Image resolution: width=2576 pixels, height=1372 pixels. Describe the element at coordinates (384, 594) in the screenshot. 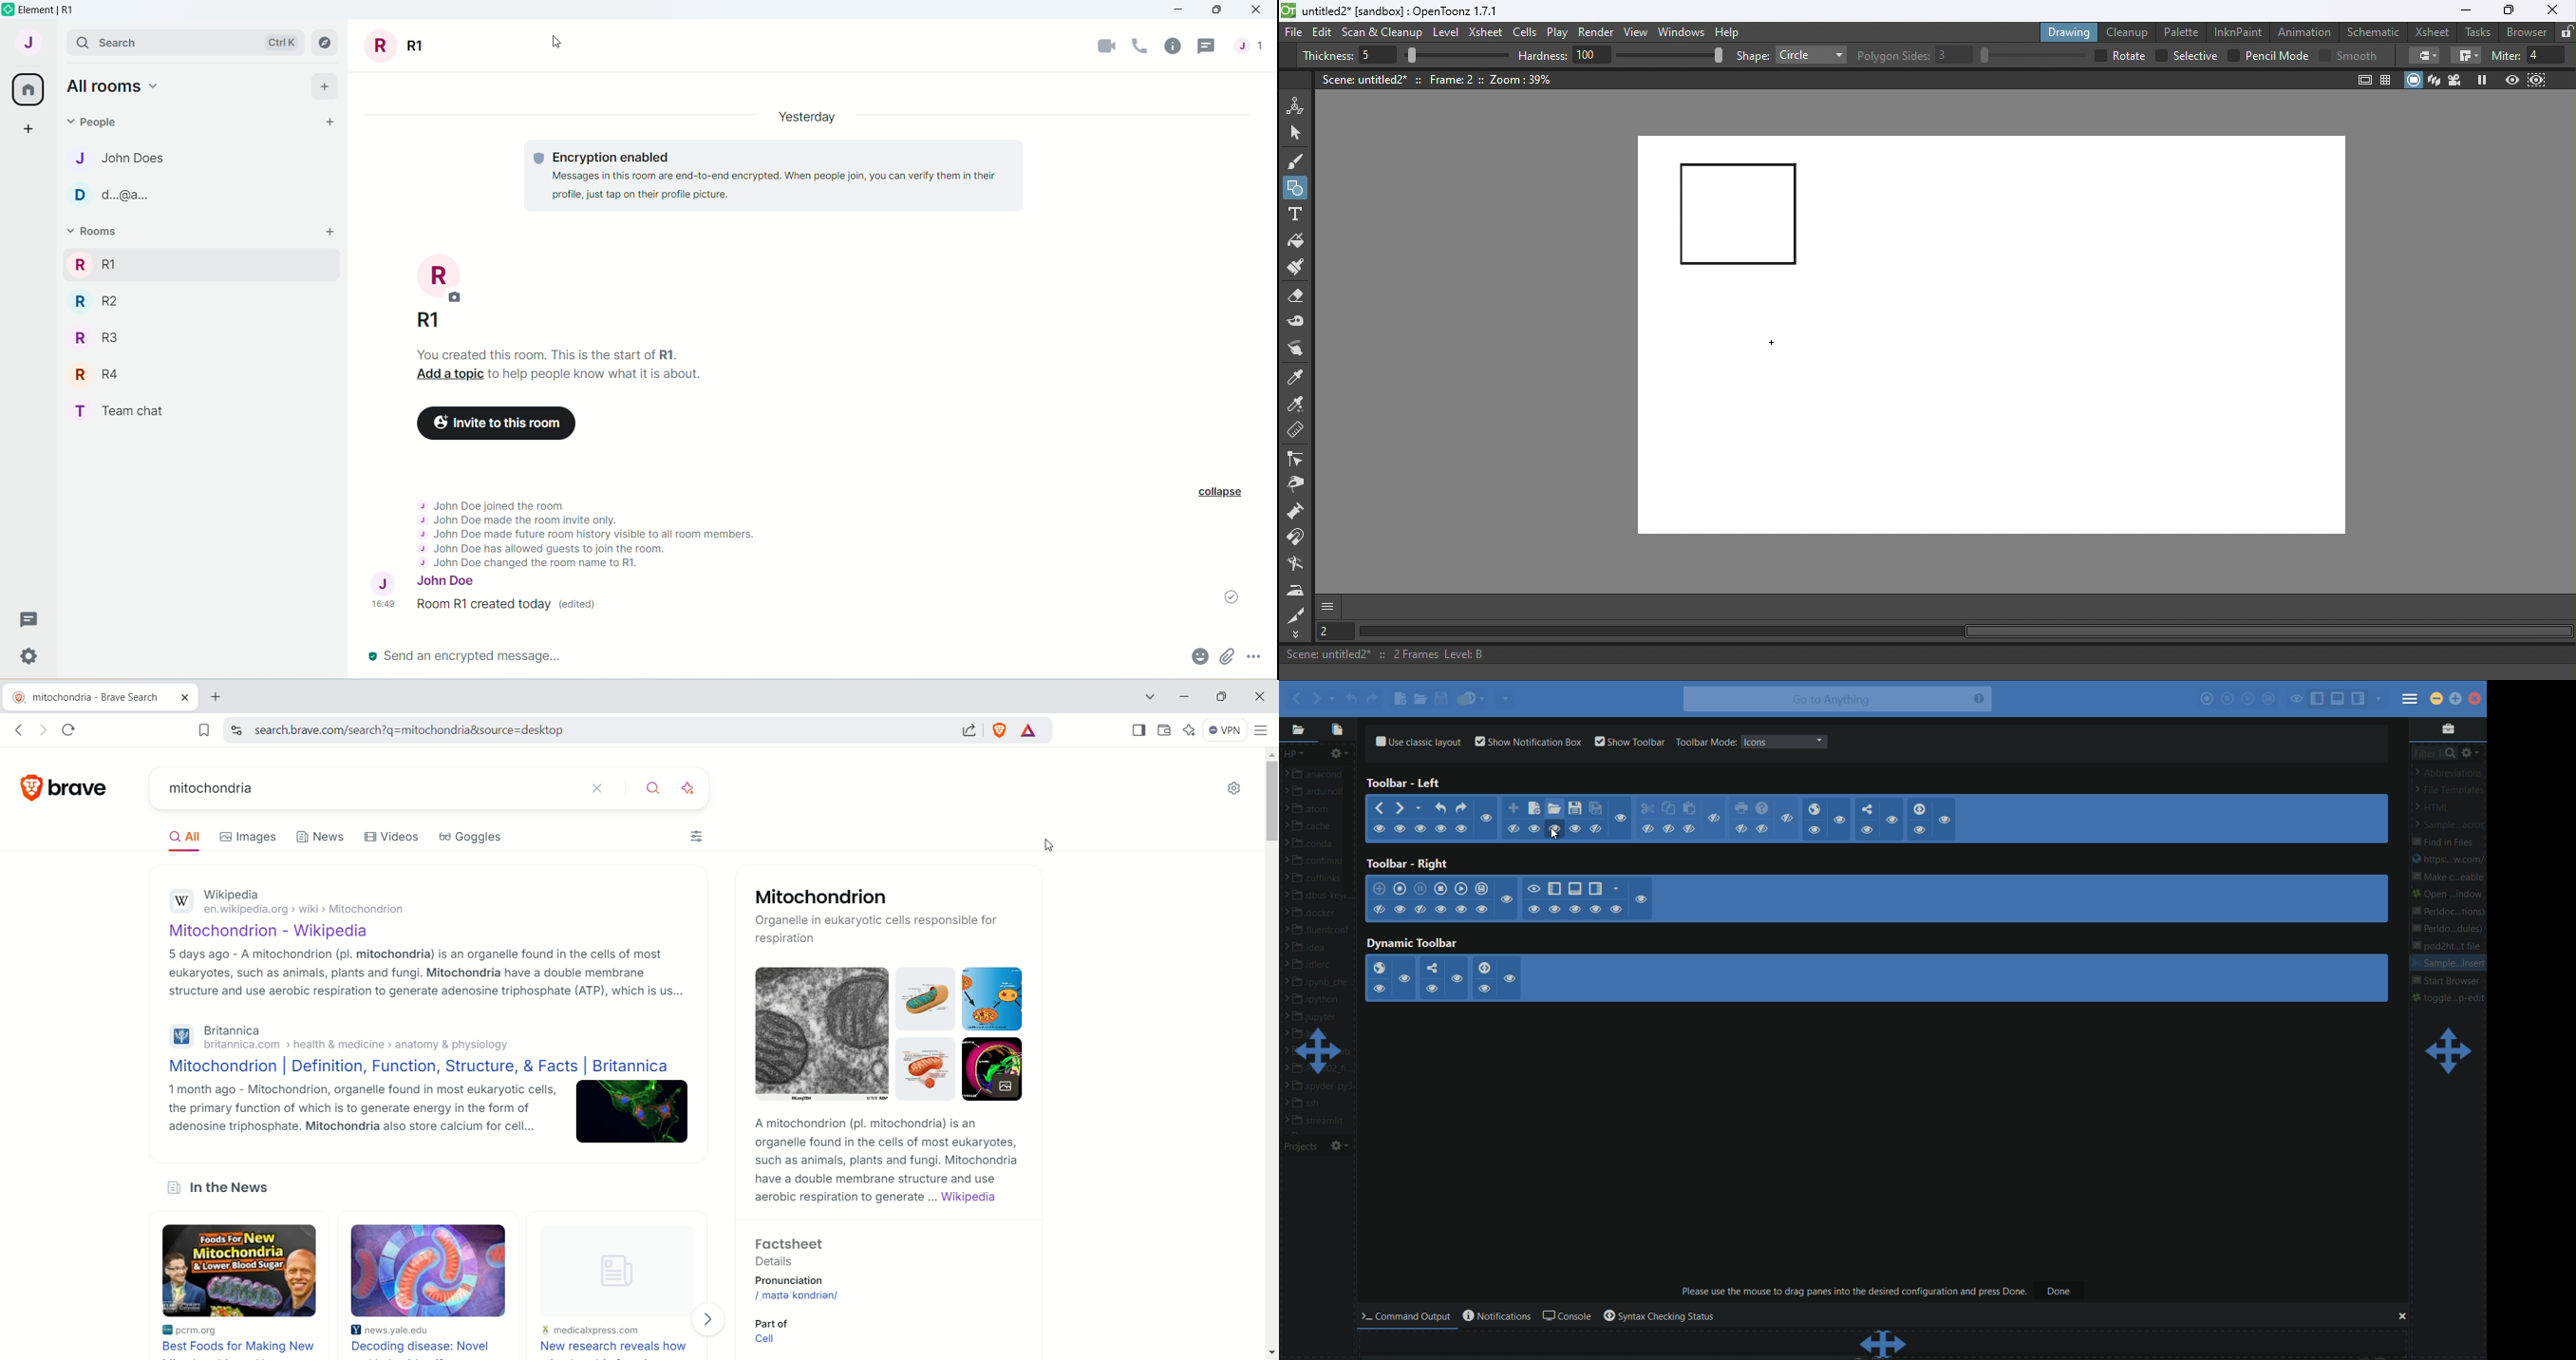

I see `J 16:49` at that location.